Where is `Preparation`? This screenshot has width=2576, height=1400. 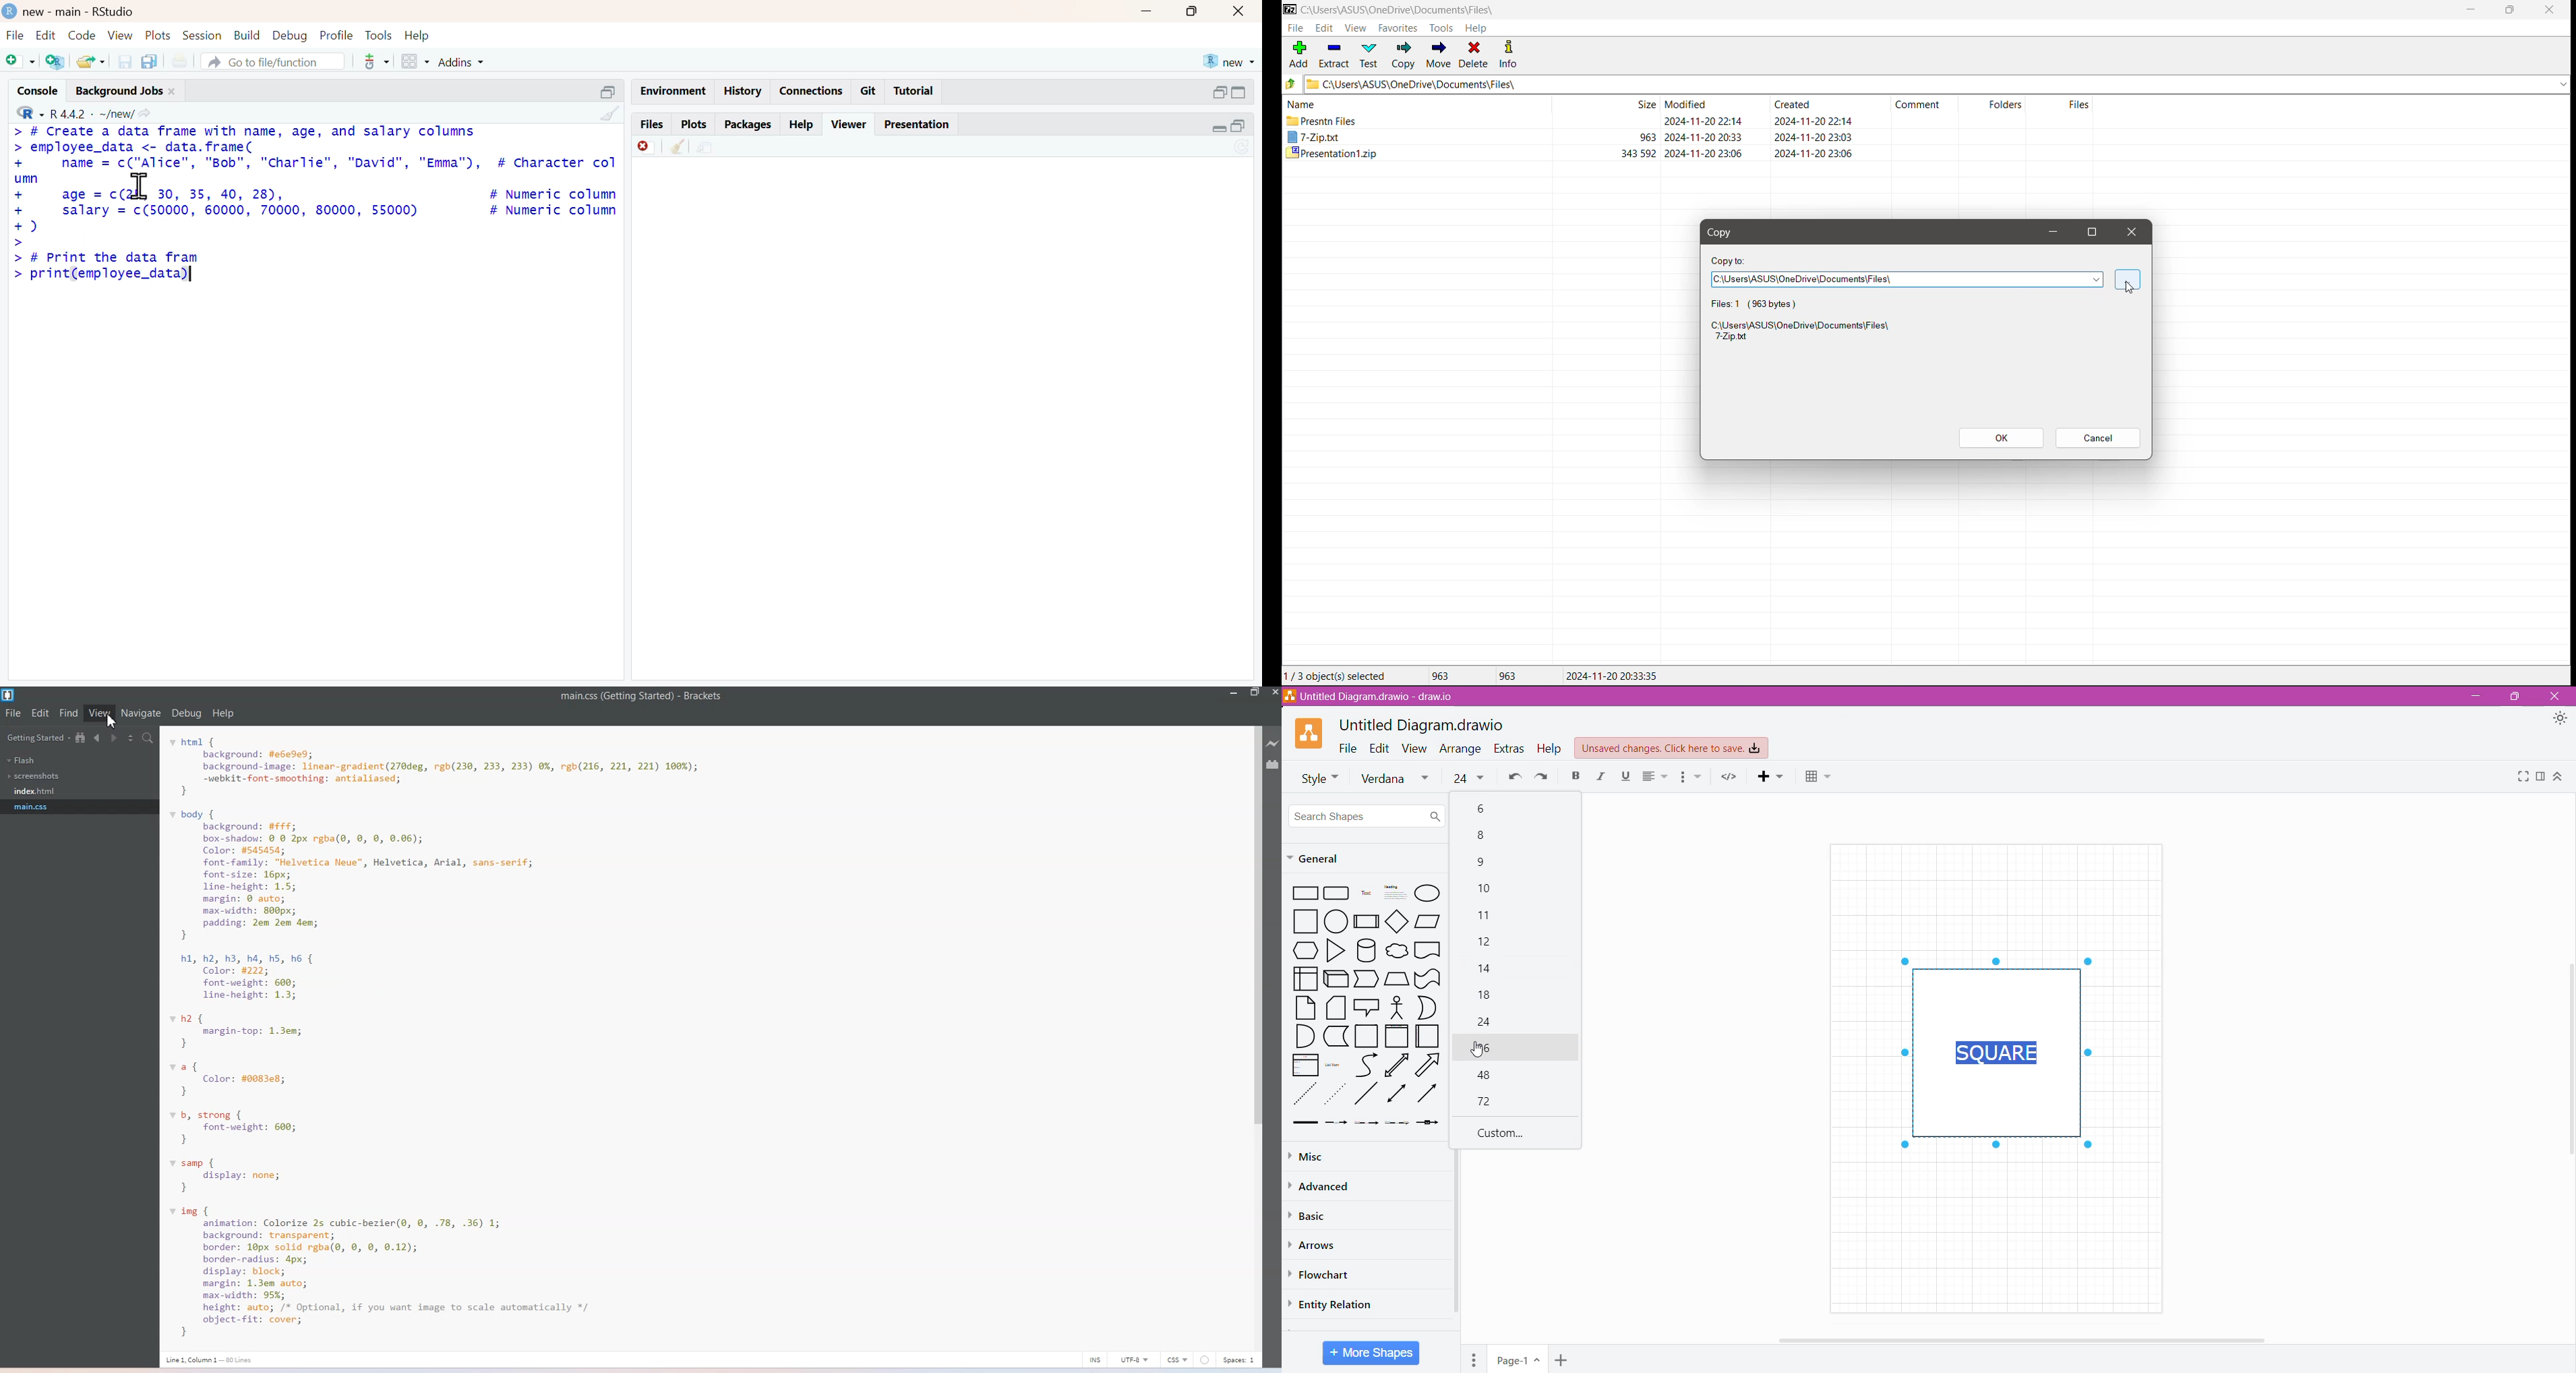
Preparation is located at coordinates (1301, 950).